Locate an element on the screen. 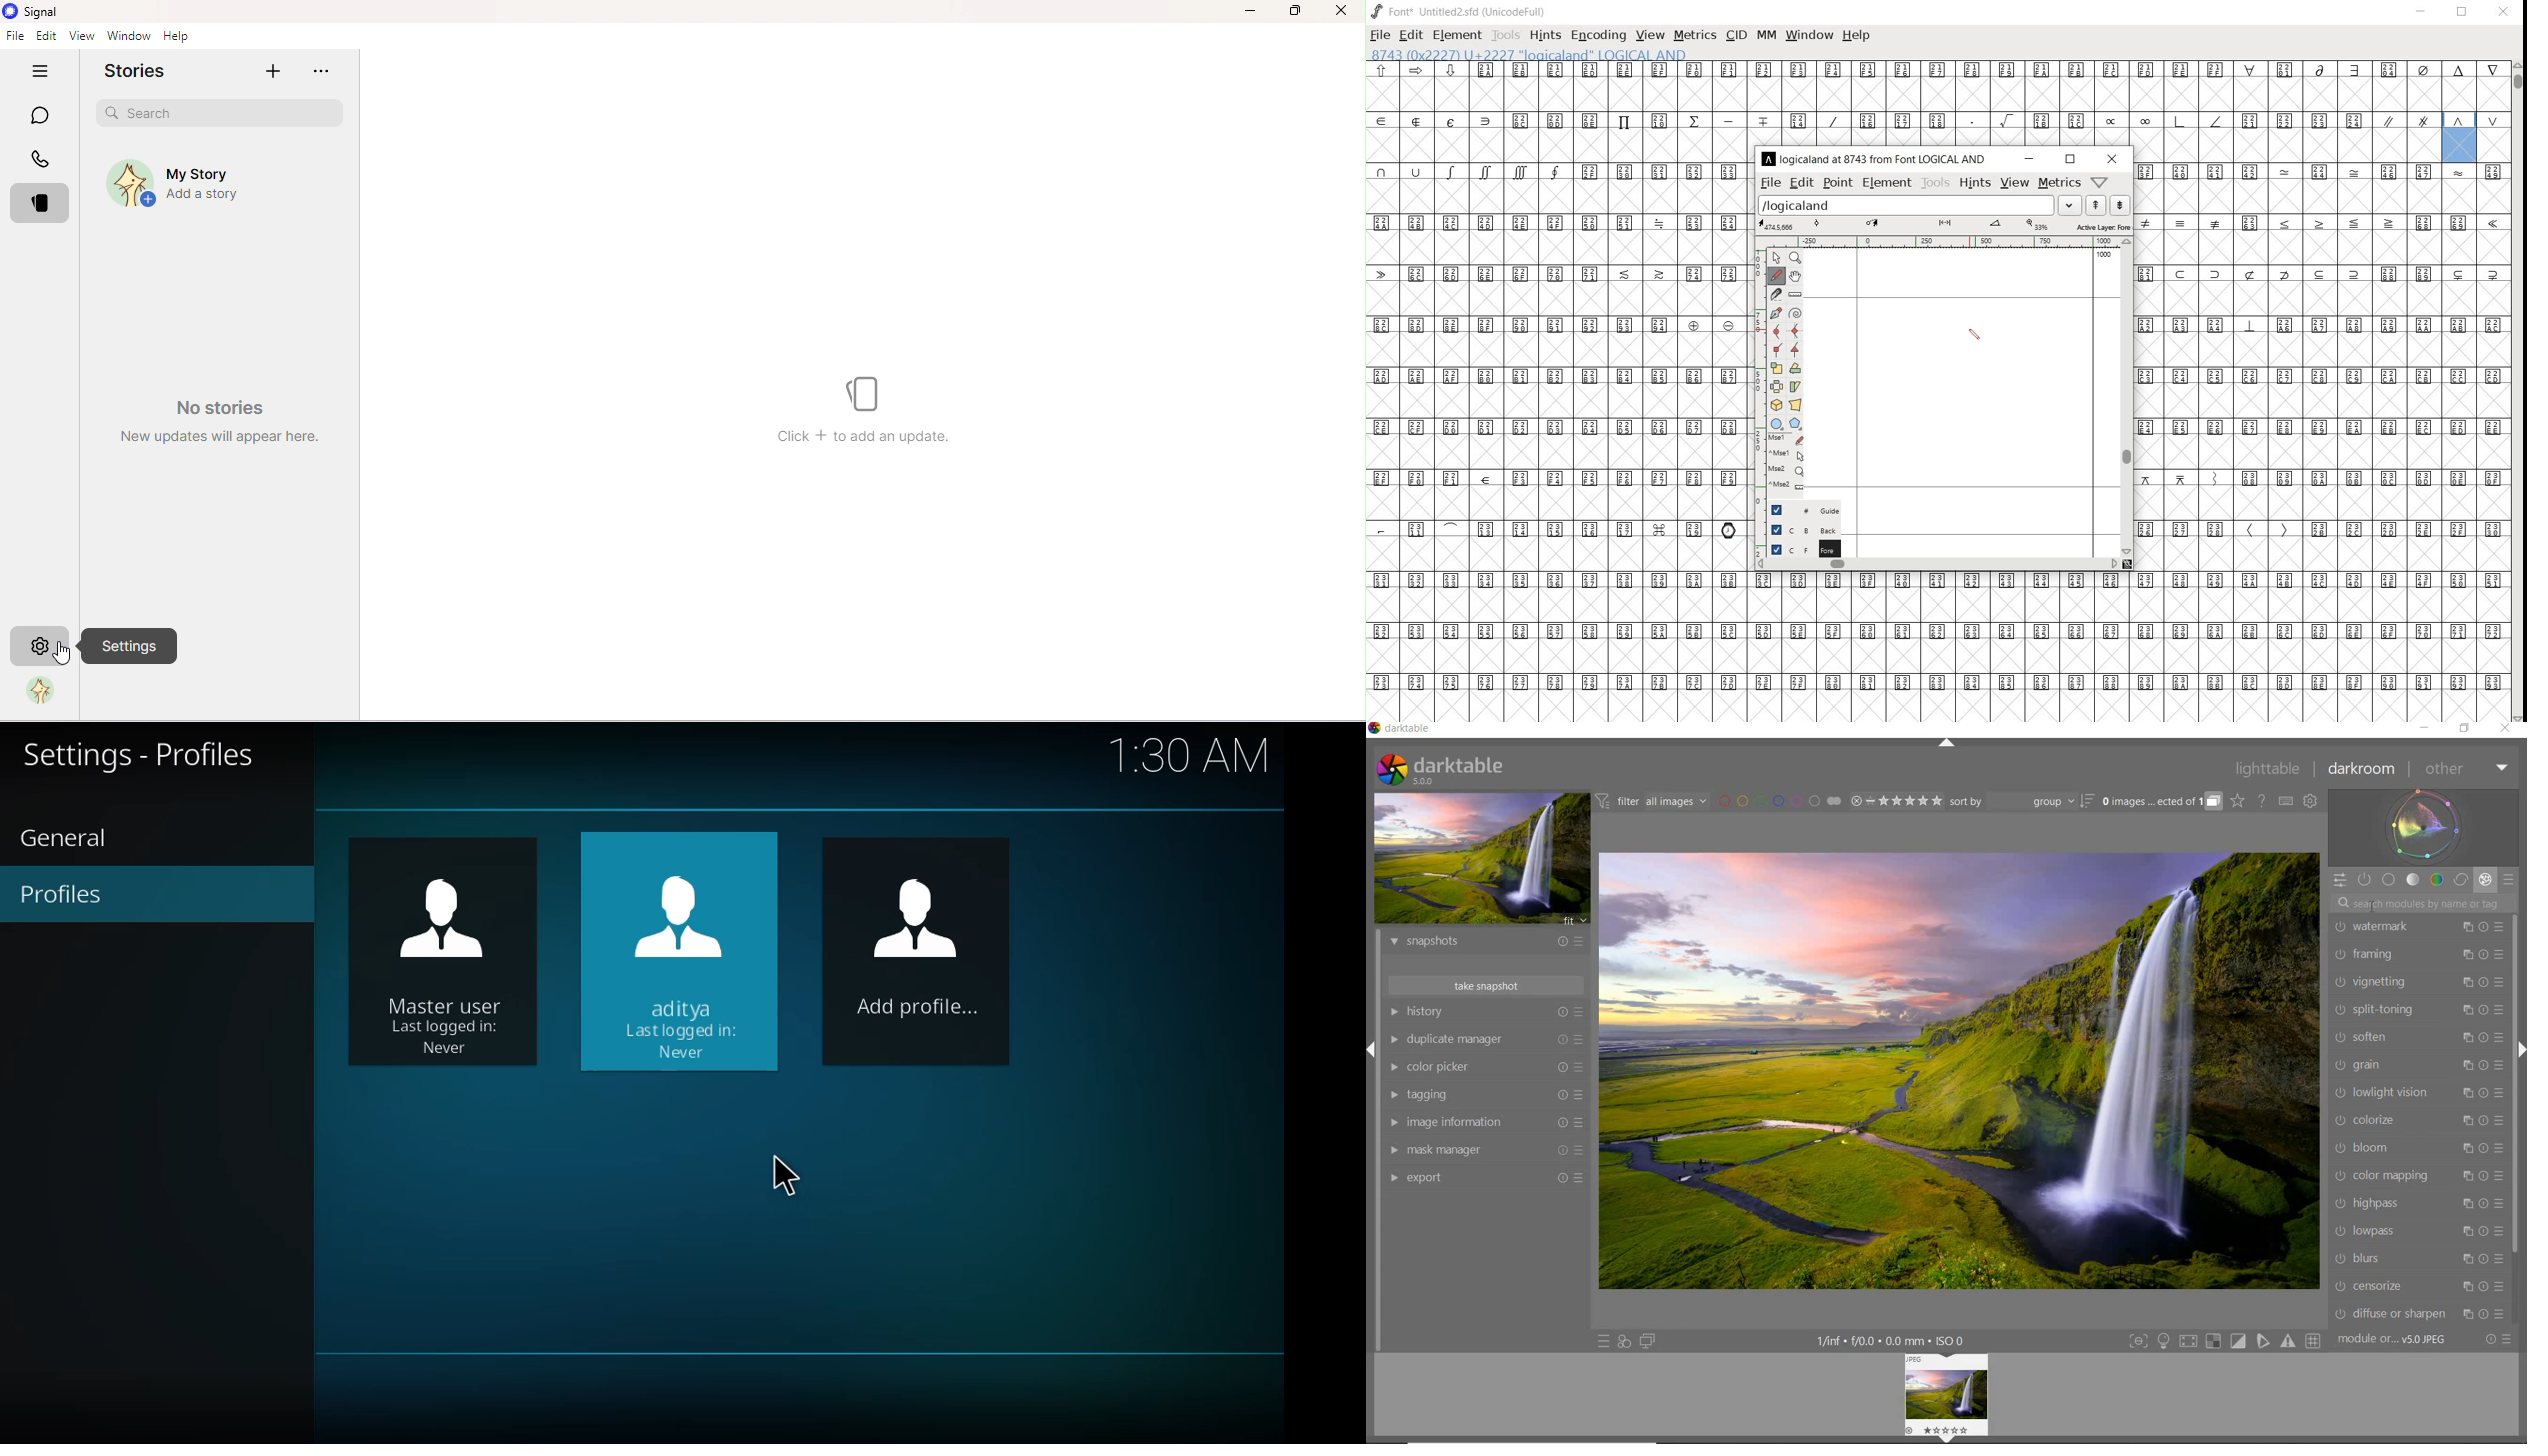 The height and width of the screenshot is (1456, 2548). DISPLAYED GUI INFO is located at coordinates (1894, 1340).